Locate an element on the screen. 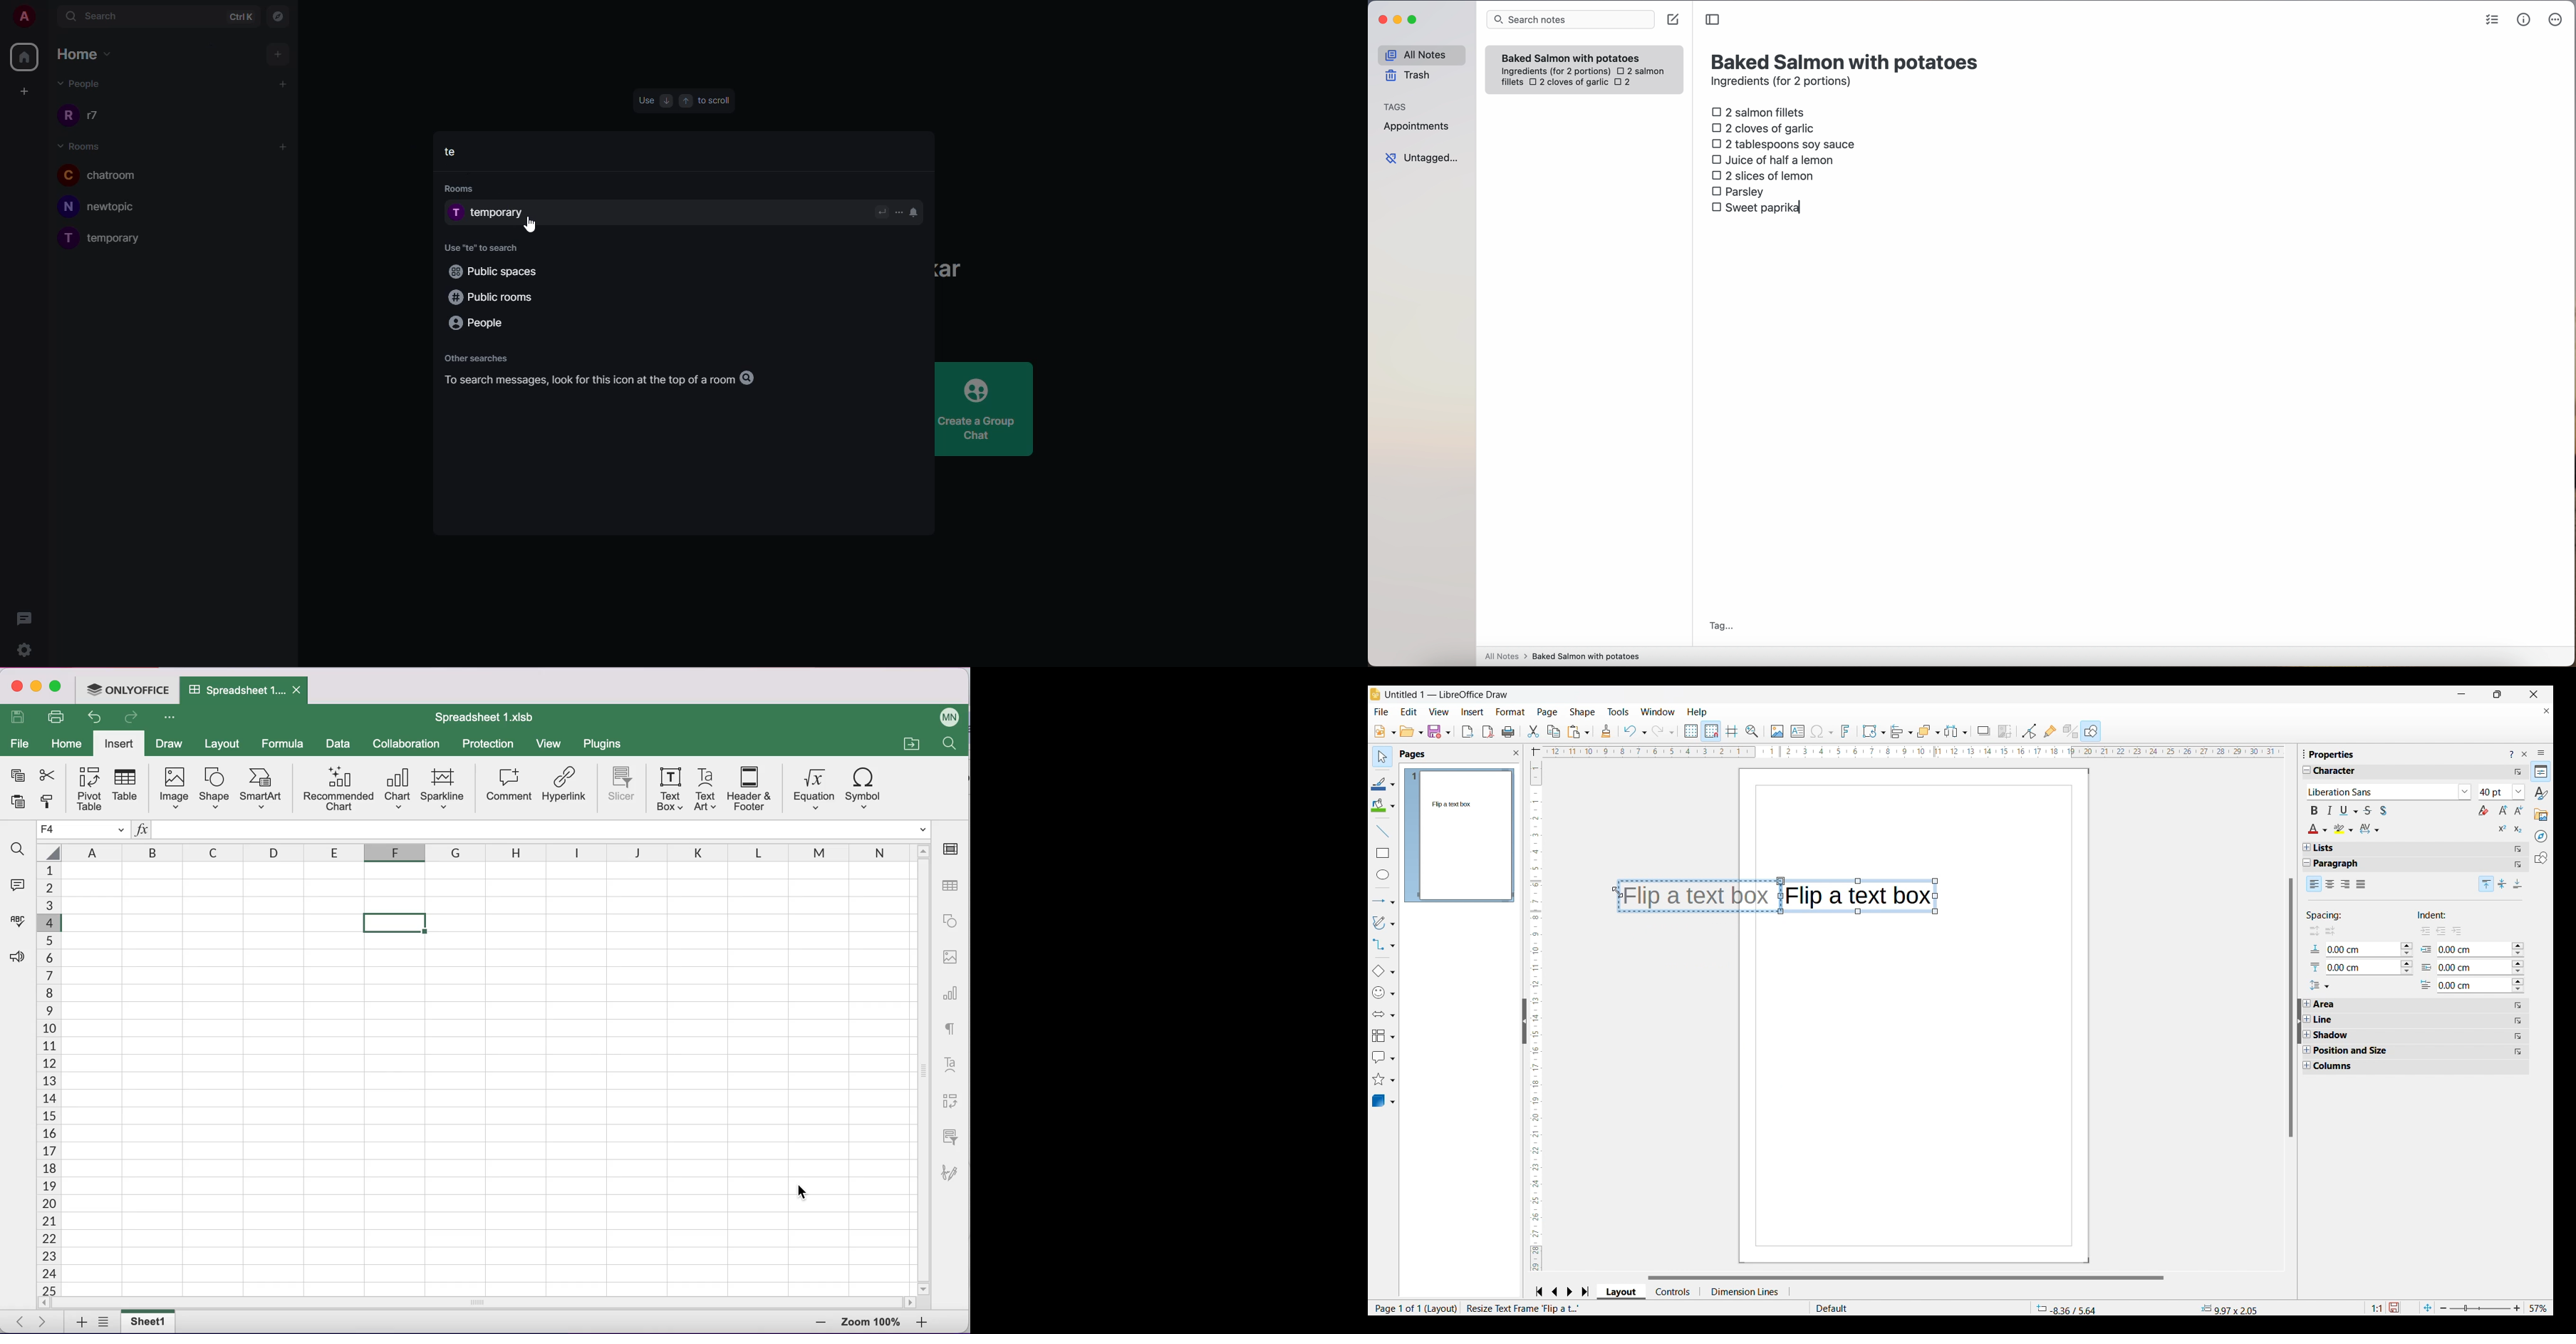 The width and height of the screenshot is (2576, 1344). Preview of current page changed is located at coordinates (1465, 835).